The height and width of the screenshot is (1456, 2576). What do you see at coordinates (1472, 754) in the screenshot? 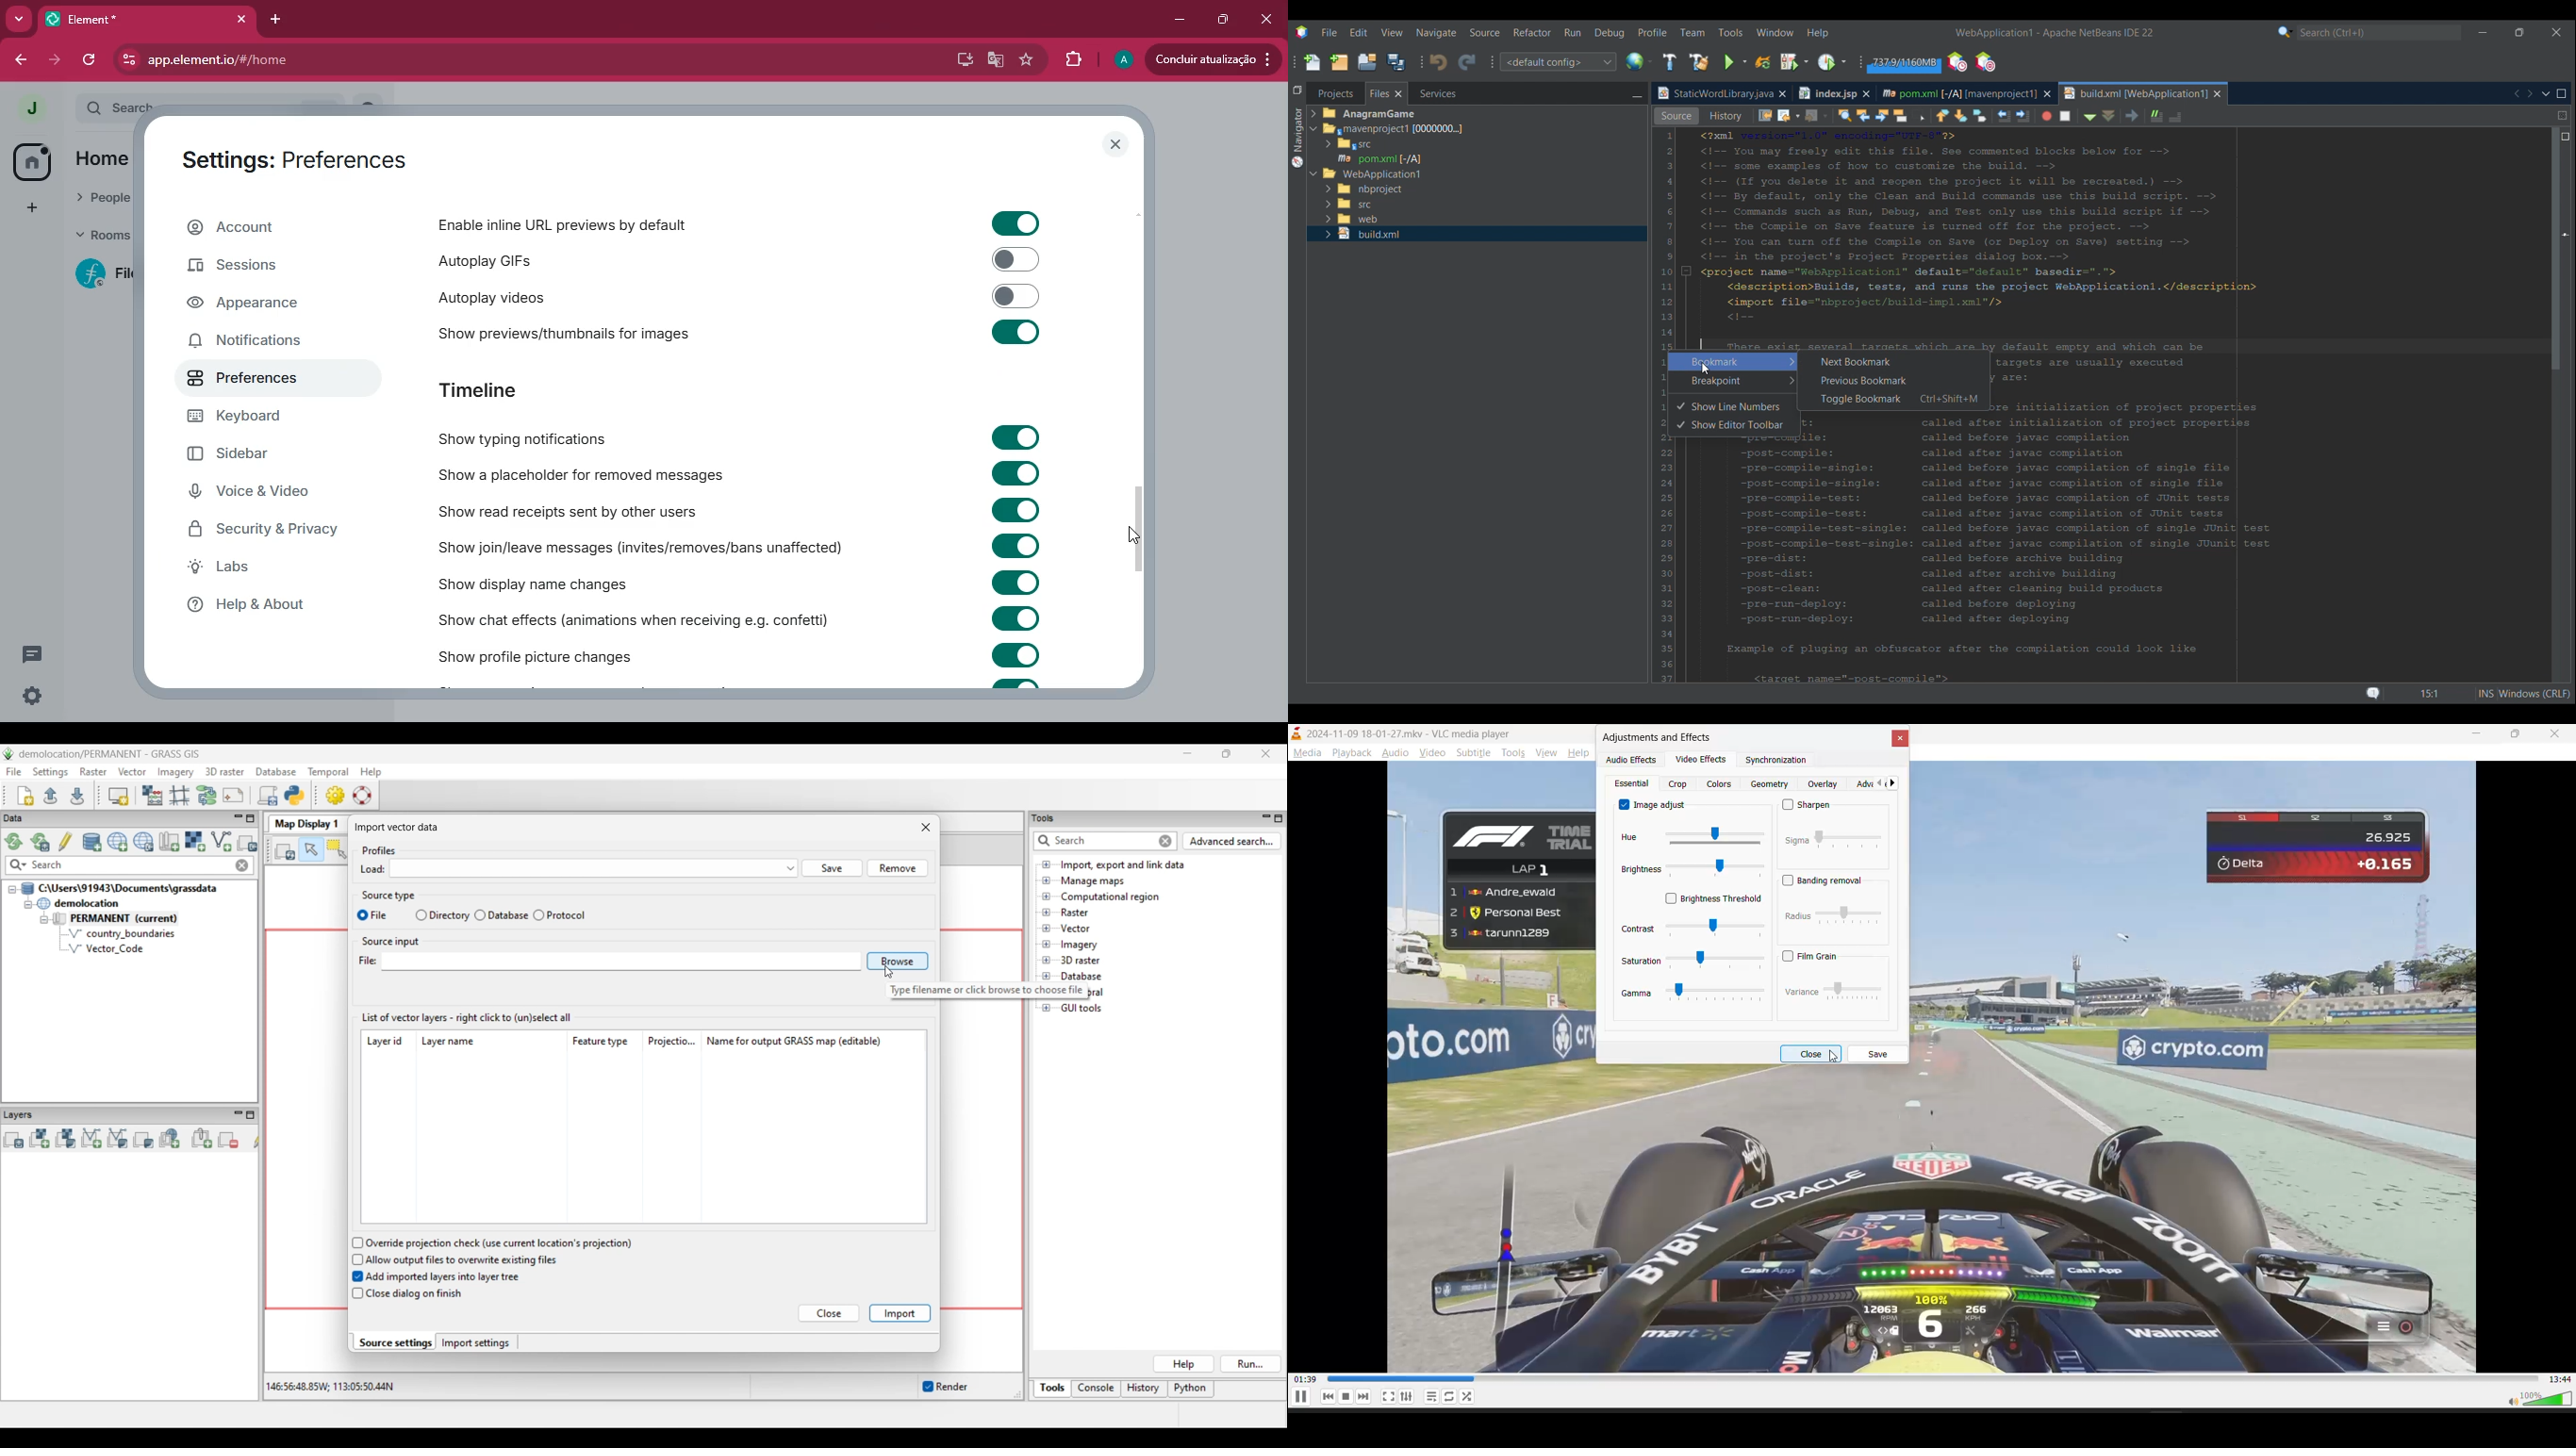
I see `subtitle` at bounding box center [1472, 754].